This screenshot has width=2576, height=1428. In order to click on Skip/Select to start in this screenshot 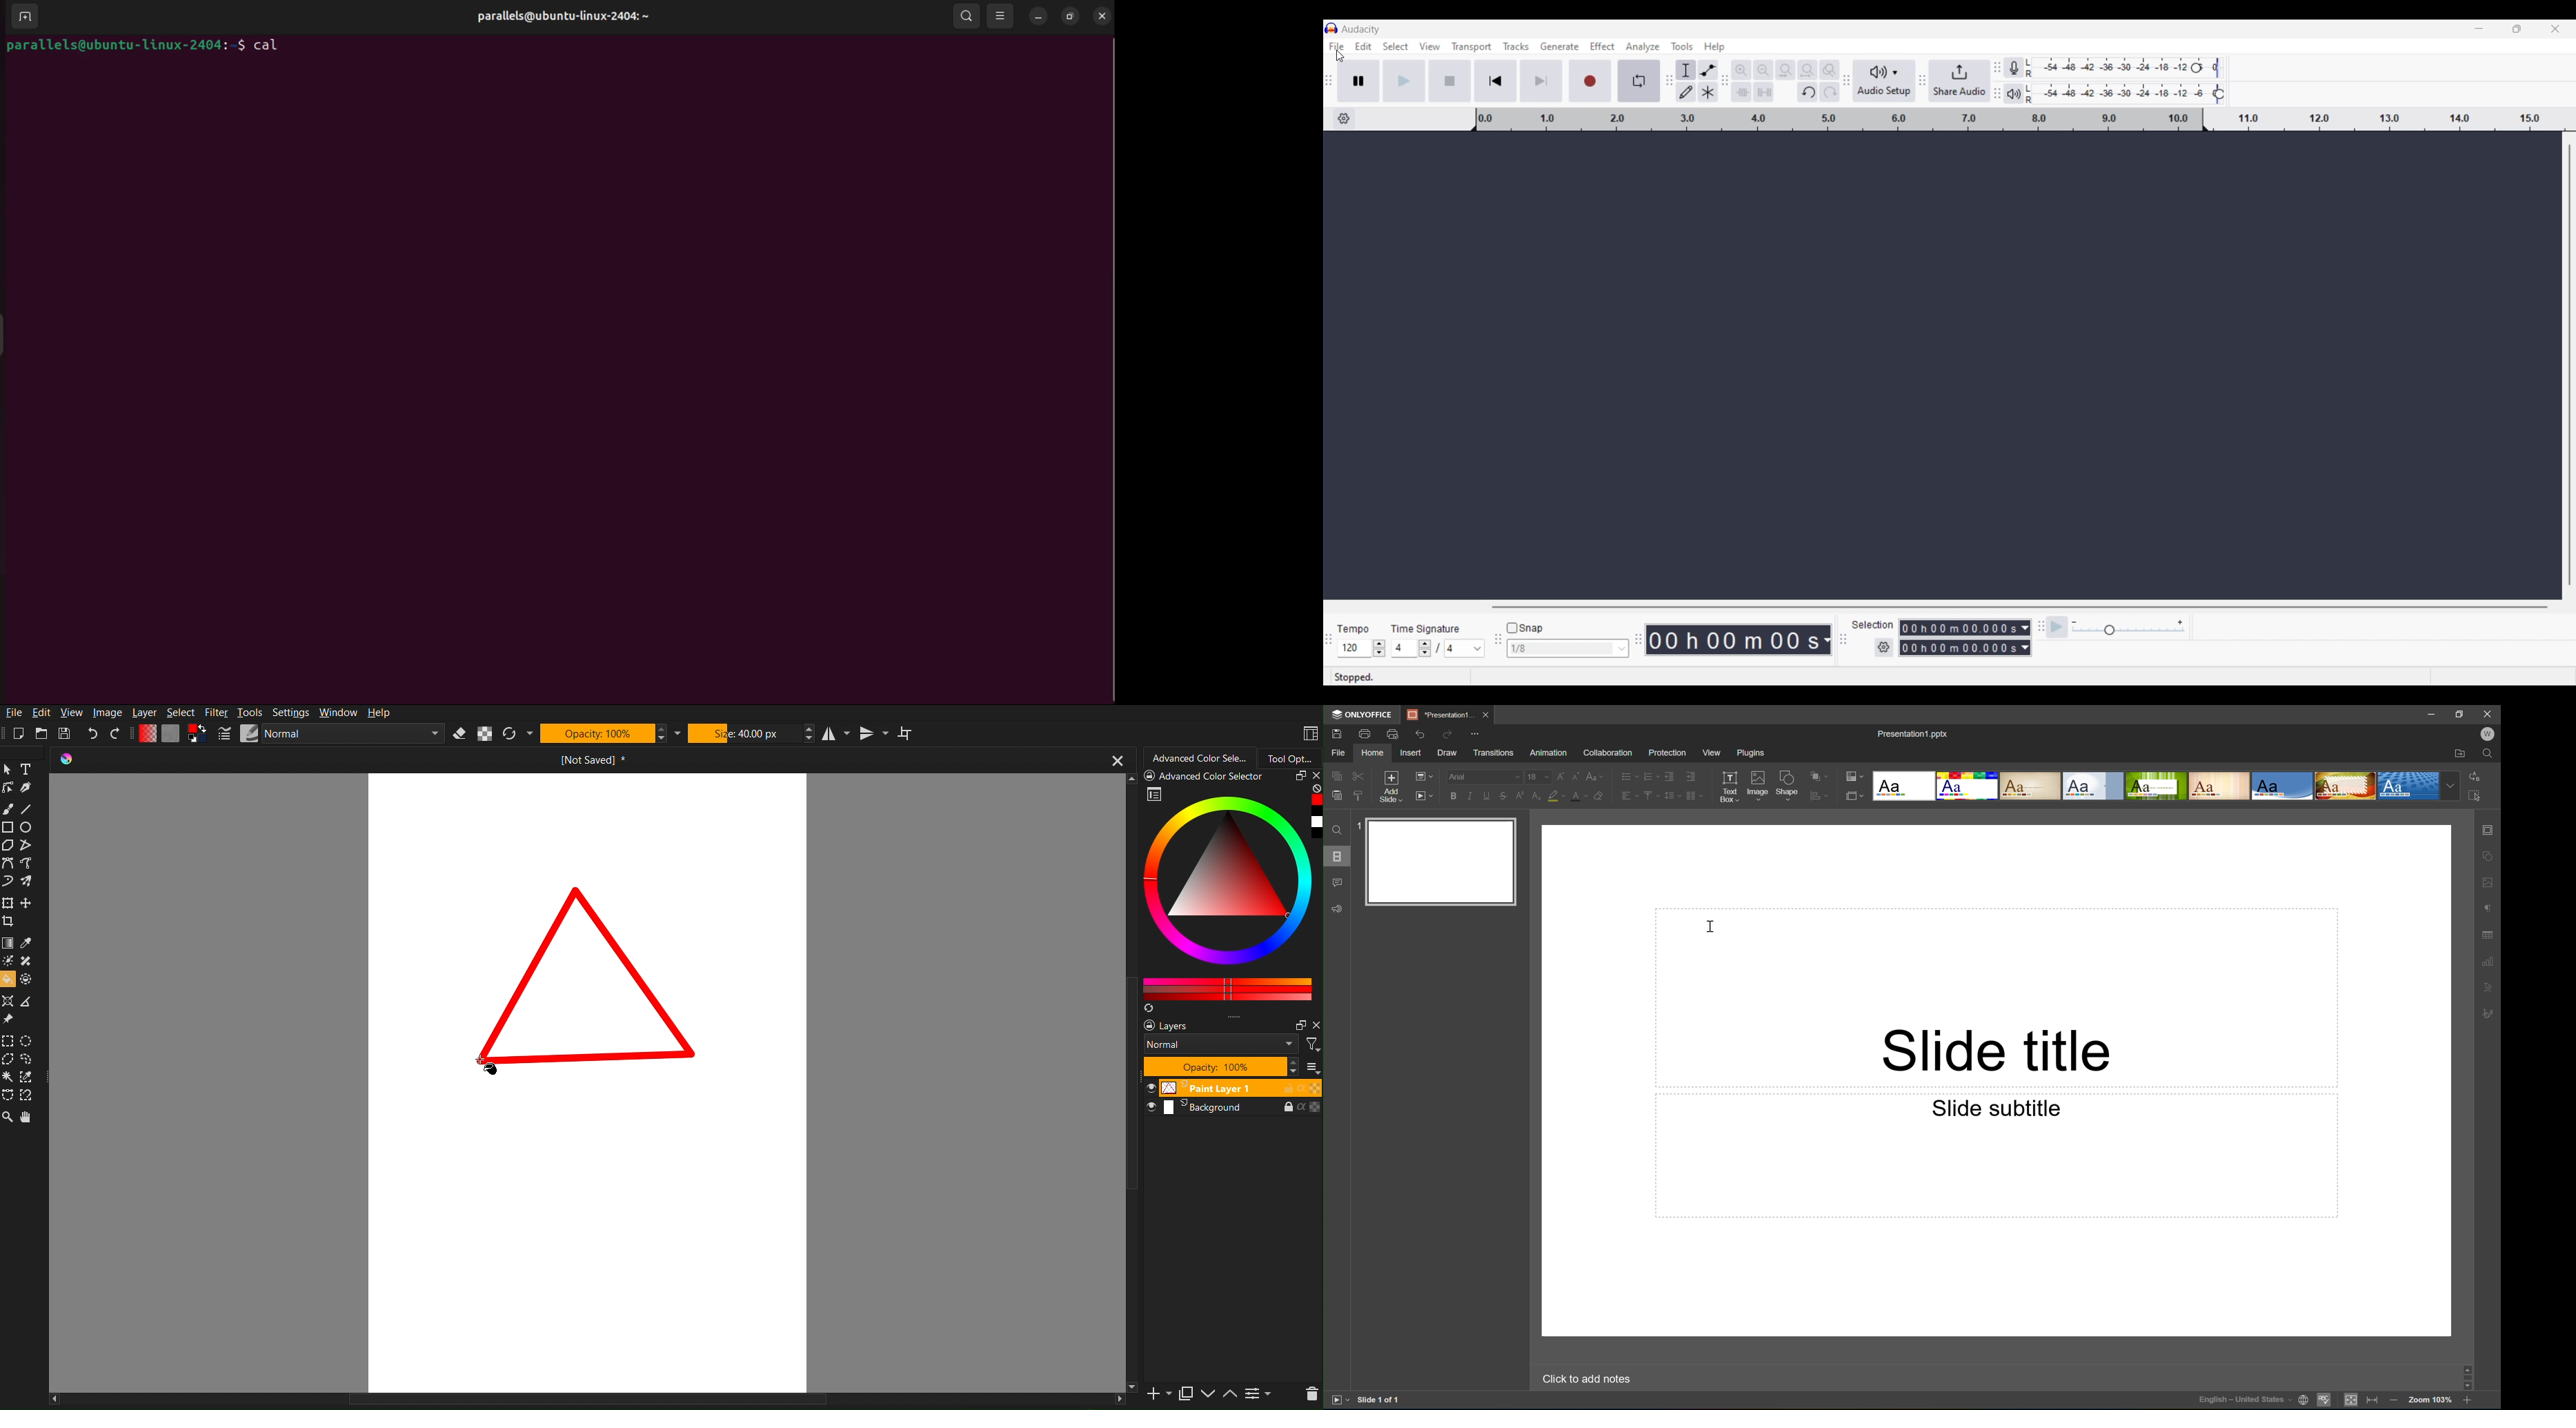, I will do `click(1496, 81)`.